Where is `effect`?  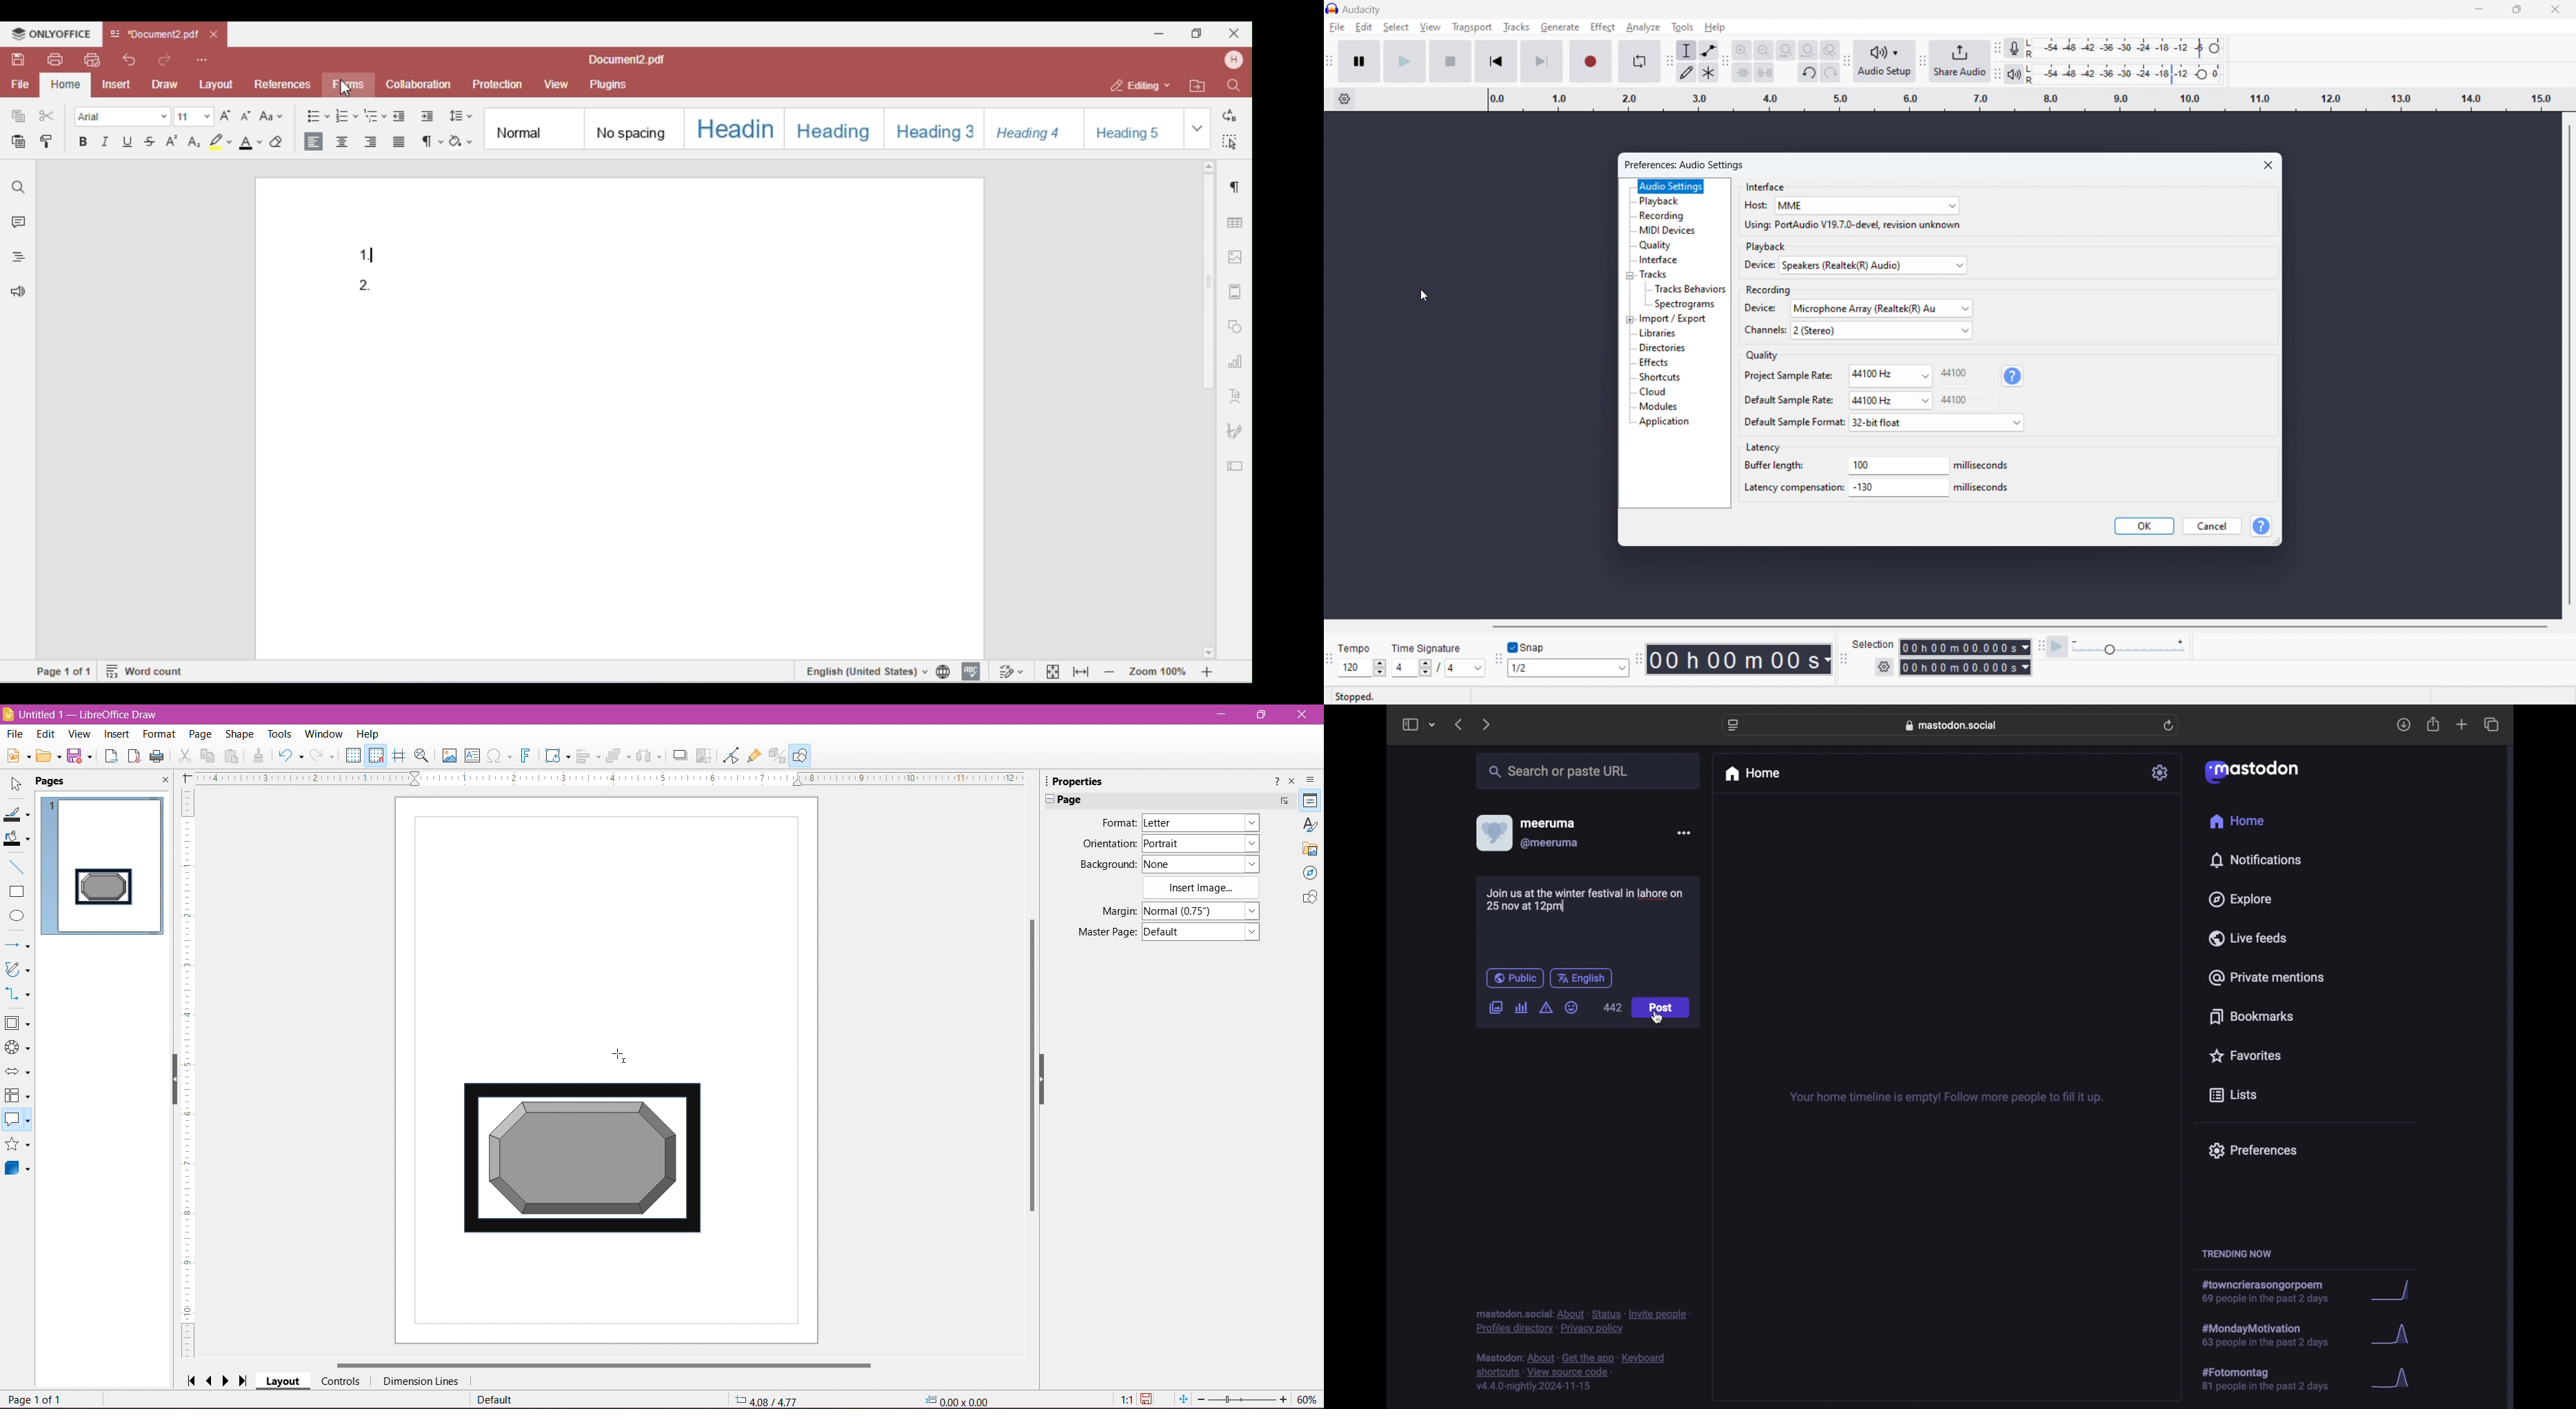 effect is located at coordinates (1603, 27).